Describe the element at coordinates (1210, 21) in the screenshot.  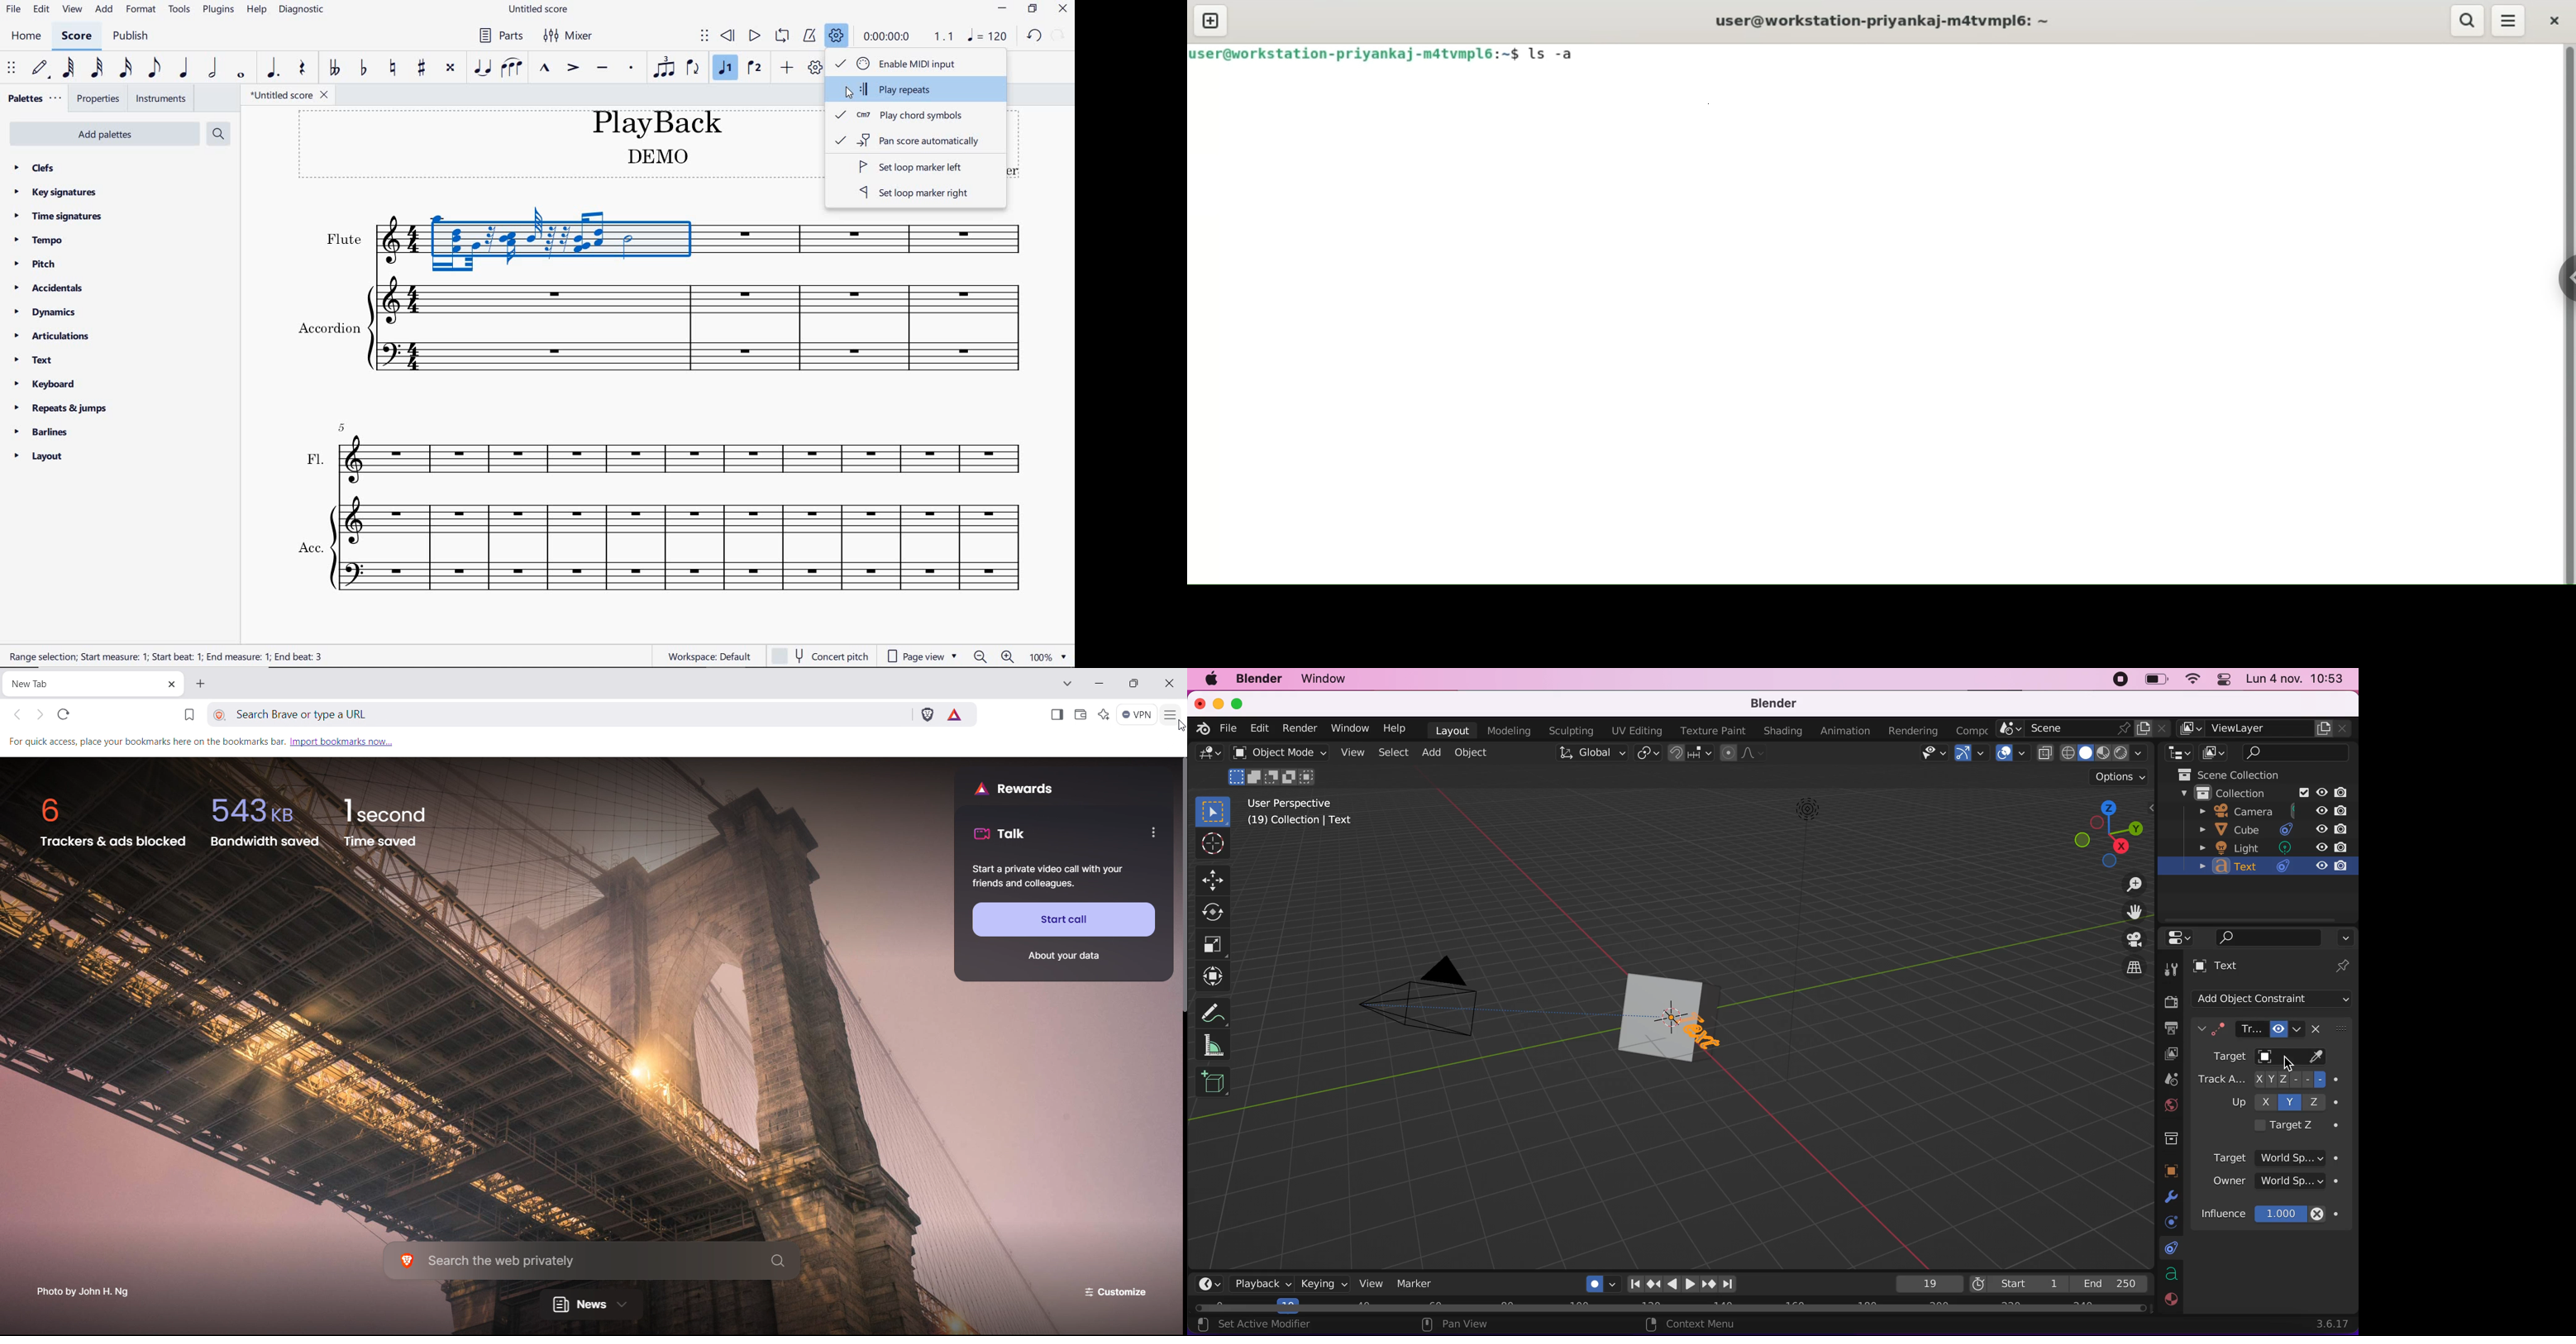
I see `new tab` at that location.